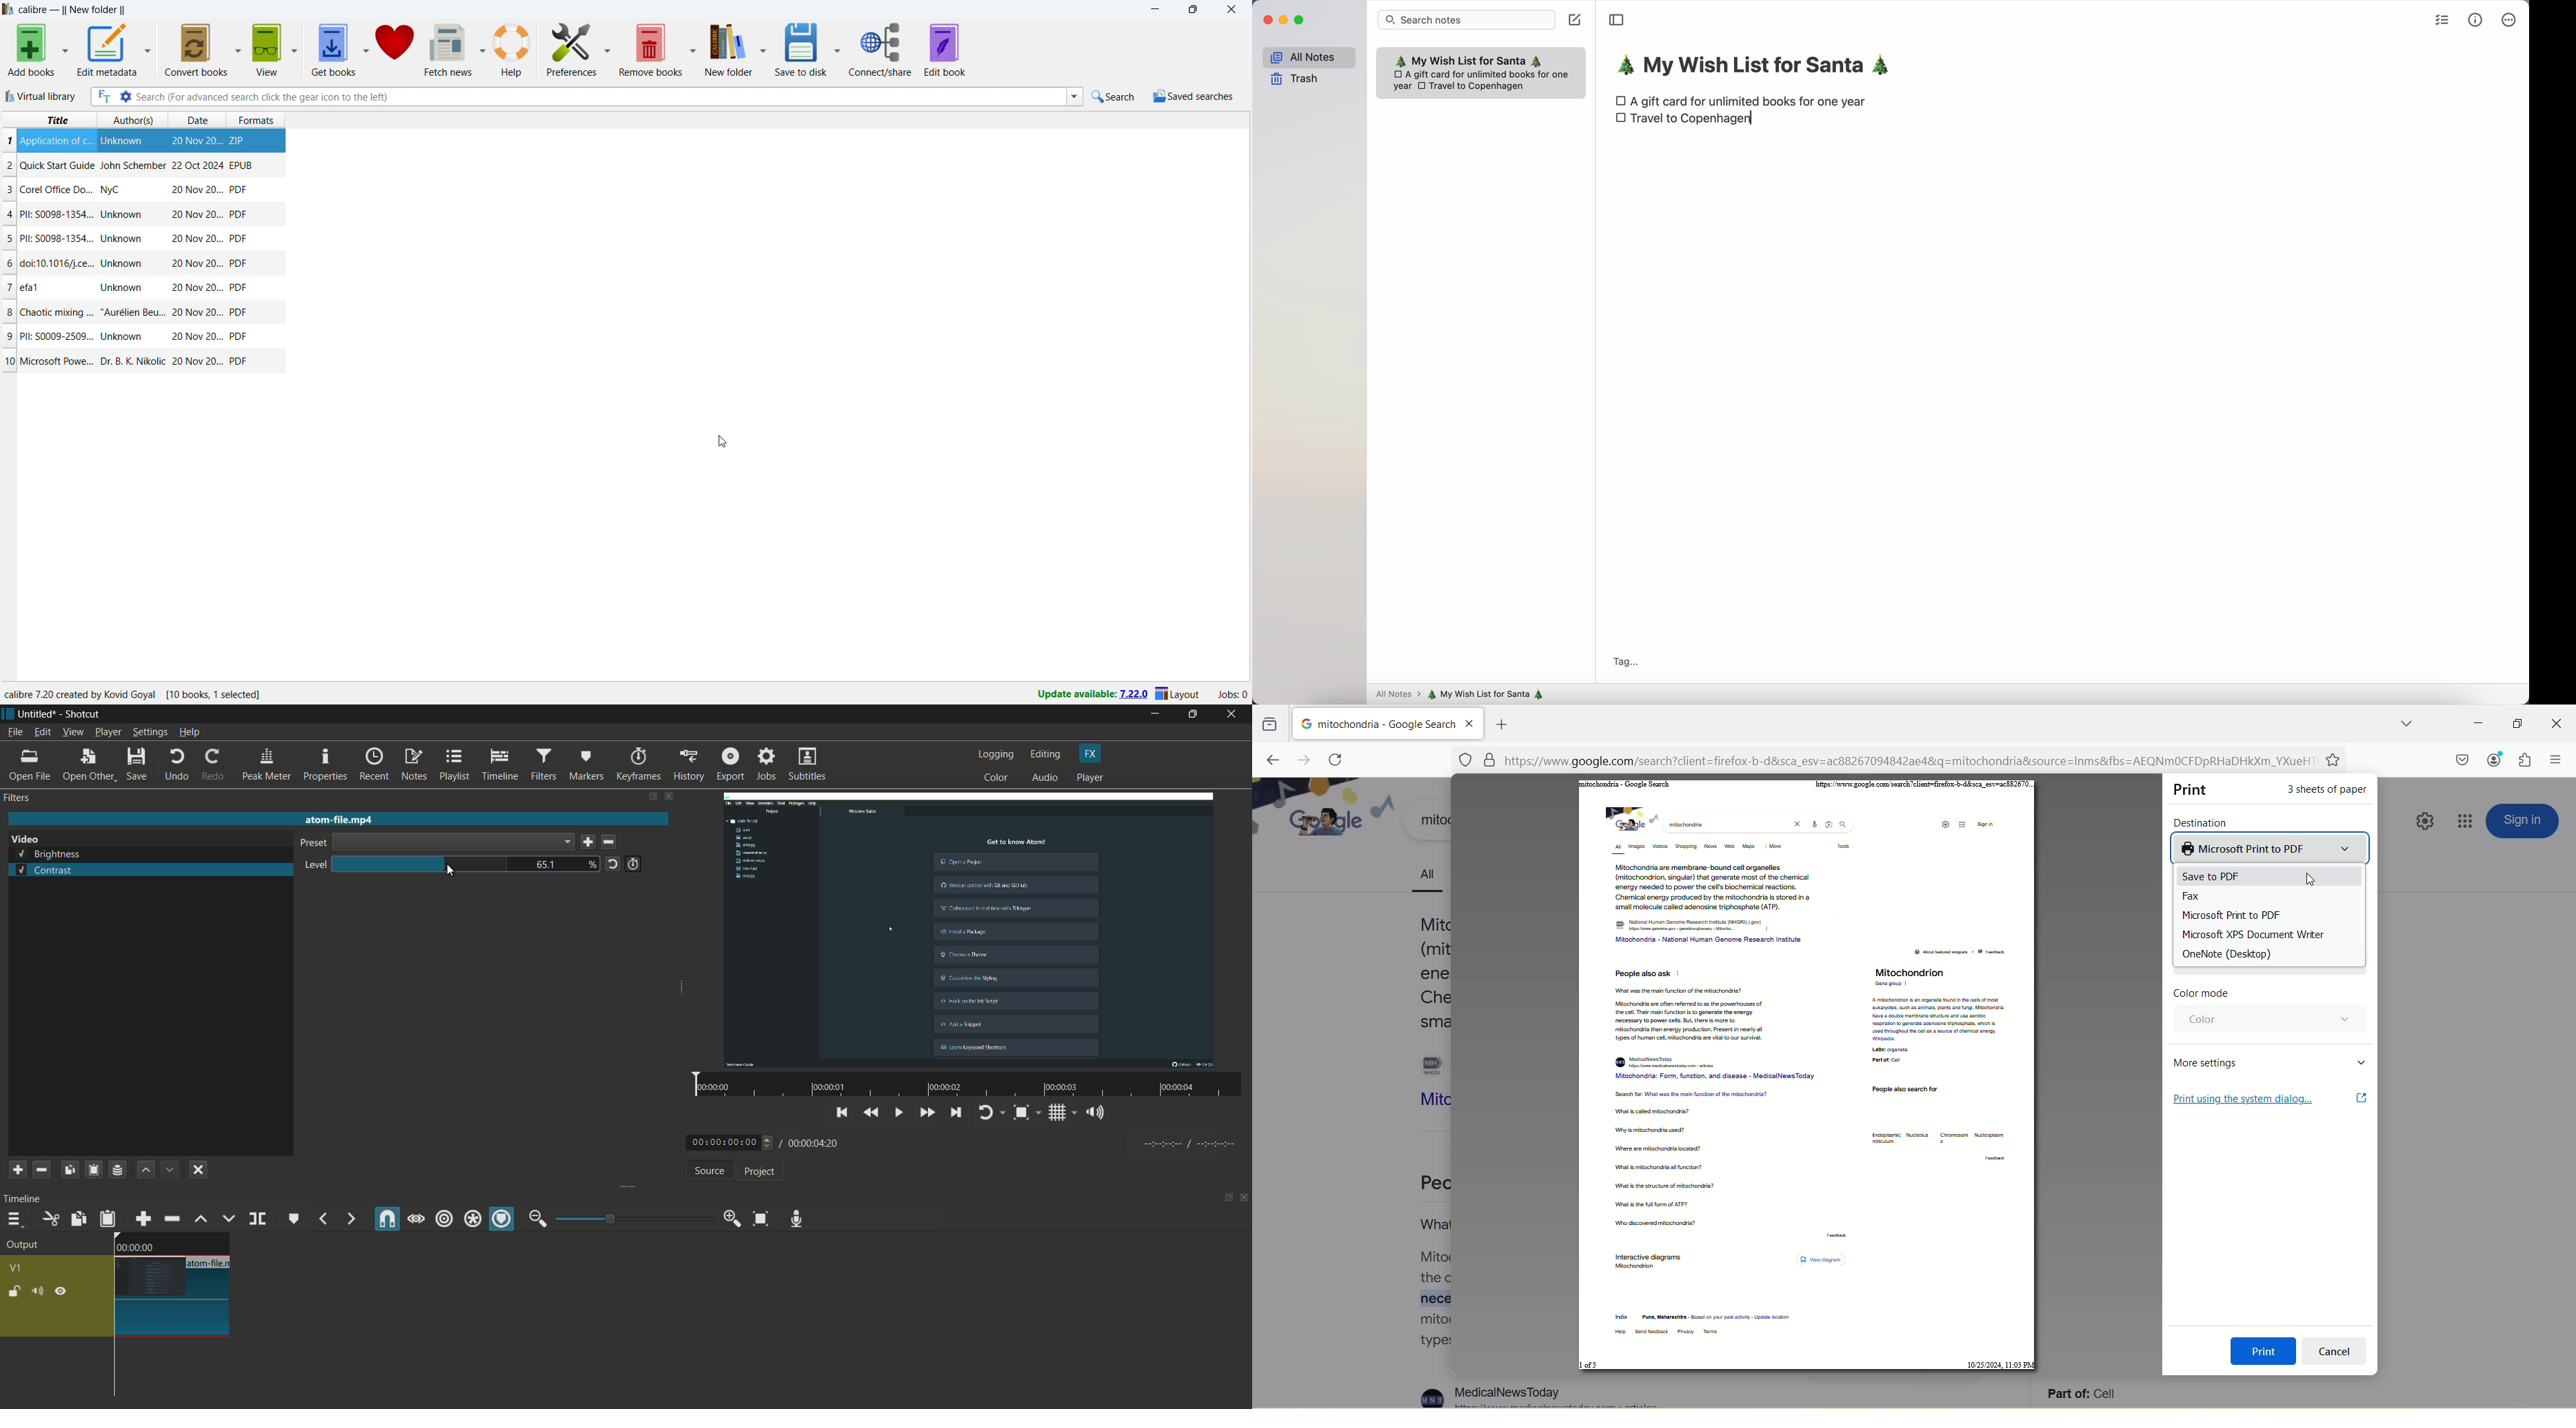 The width and height of the screenshot is (2576, 1428). What do you see at coordinates (171, 1170) in the screenshot?
I see `move filter down` at bounding box center [171, 1170].